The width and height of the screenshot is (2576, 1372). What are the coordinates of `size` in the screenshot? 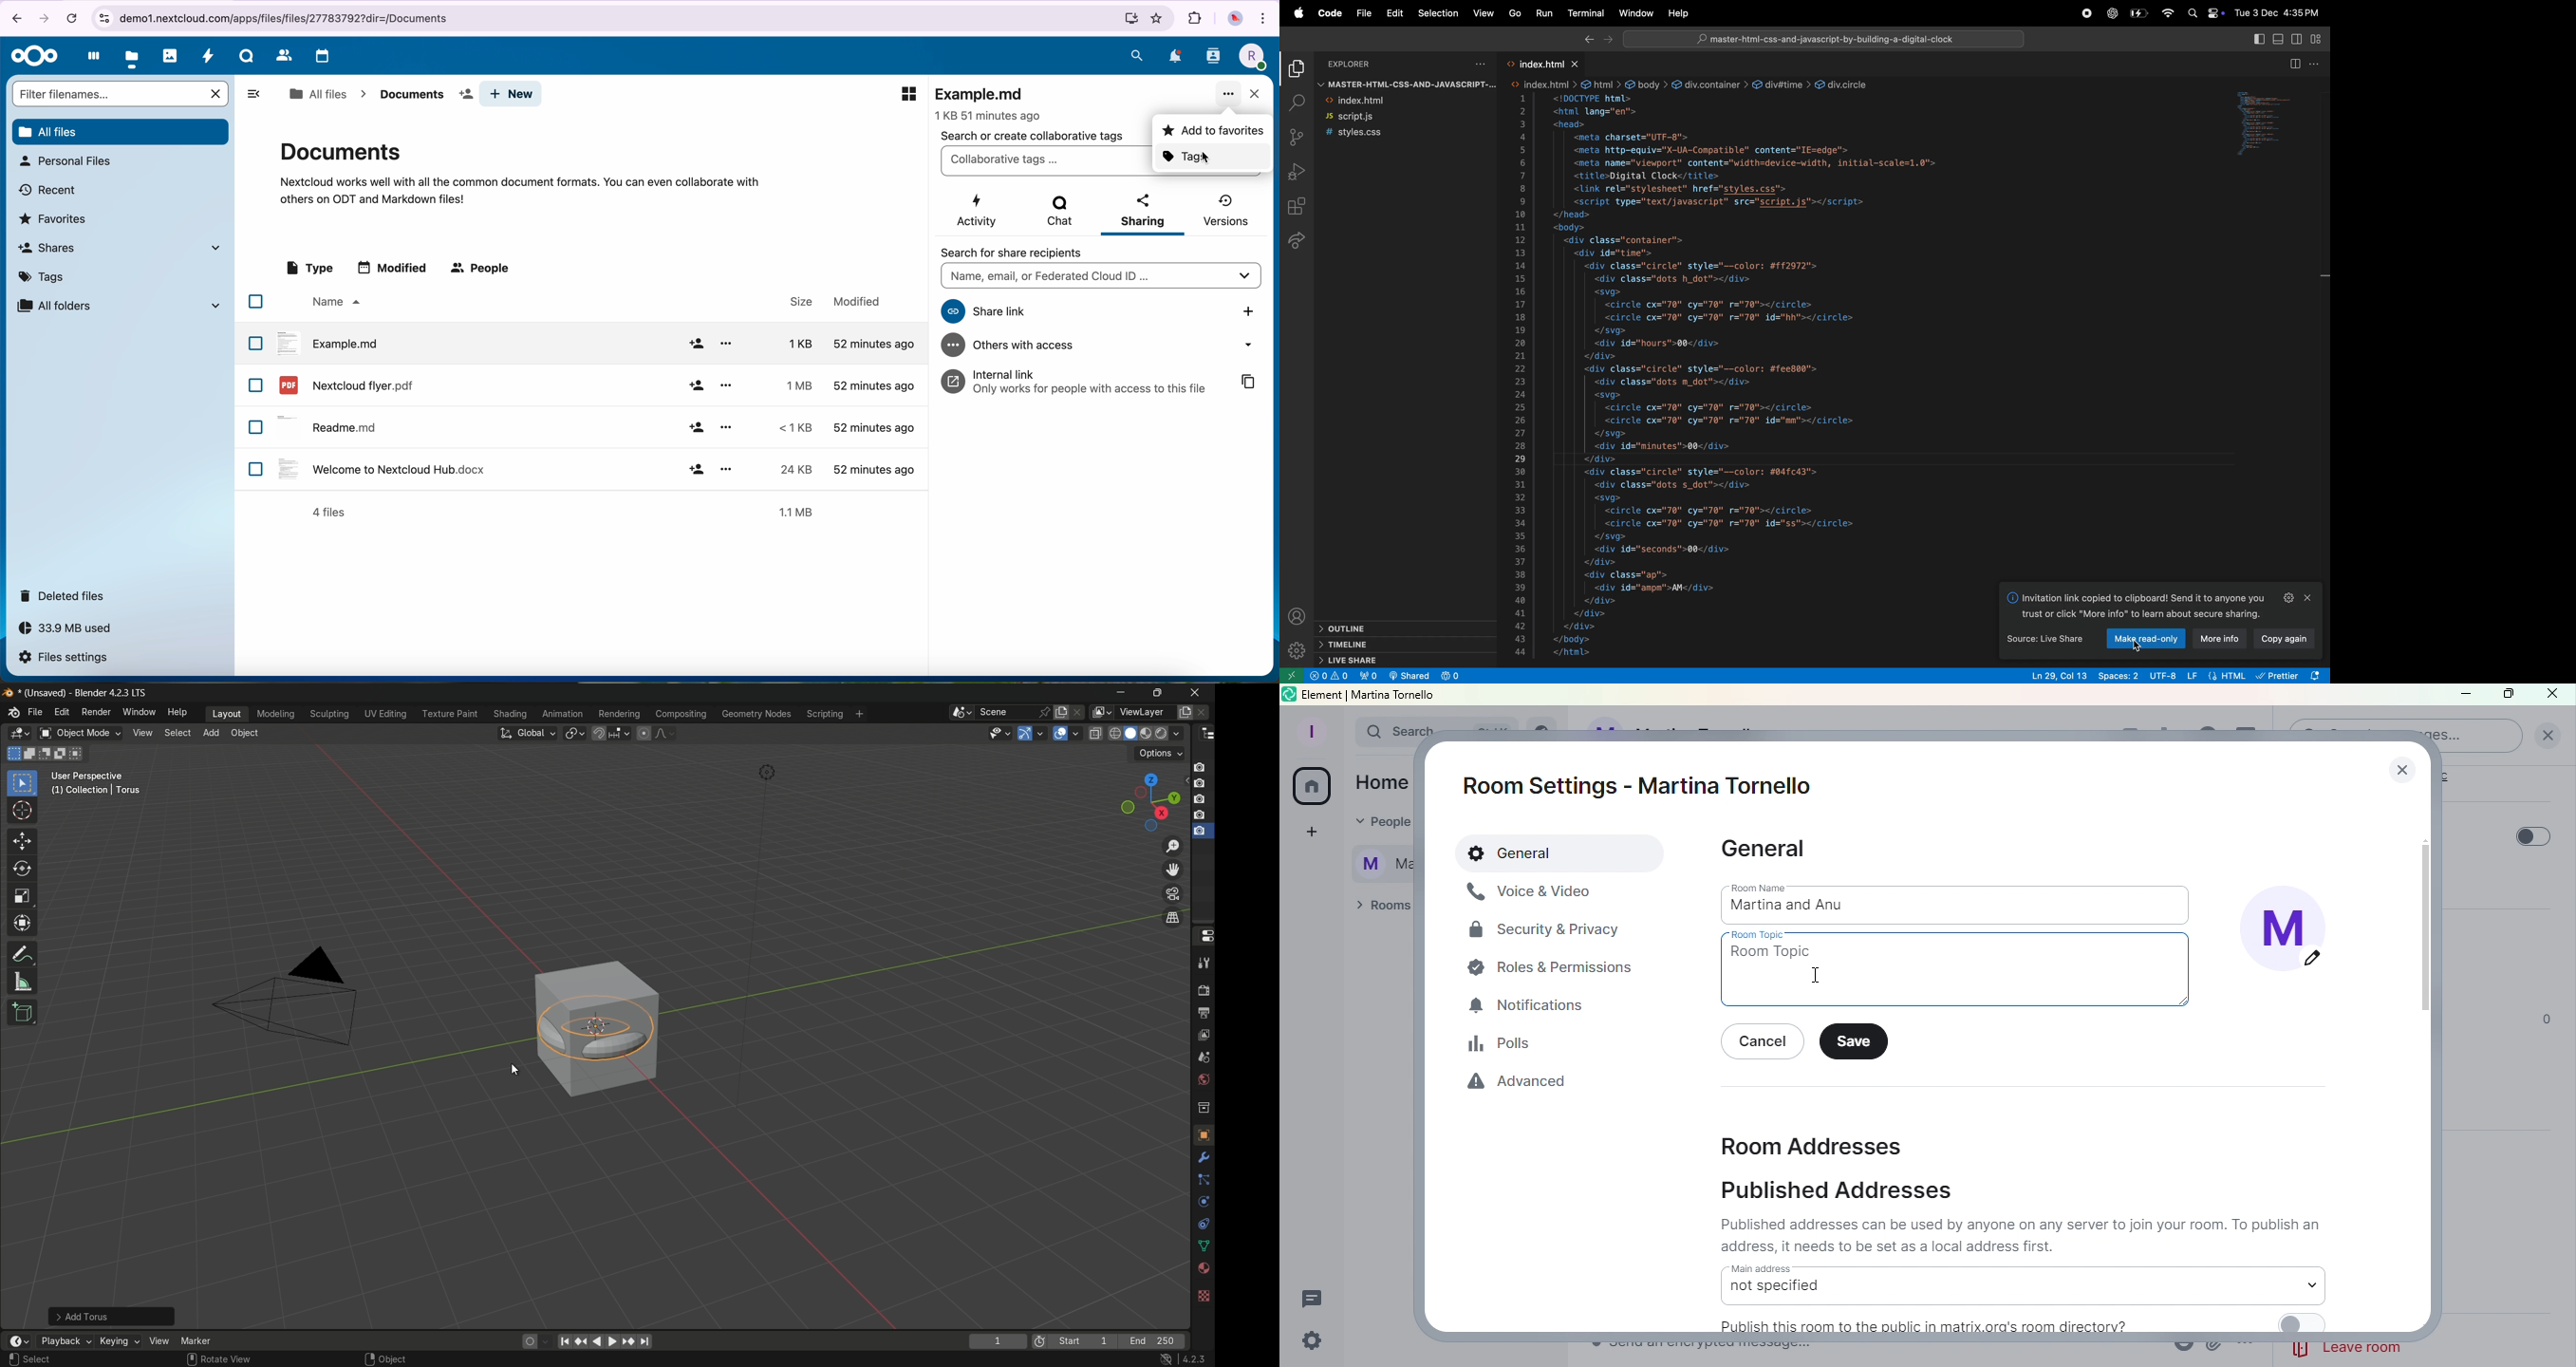 It's located at (792, 343).